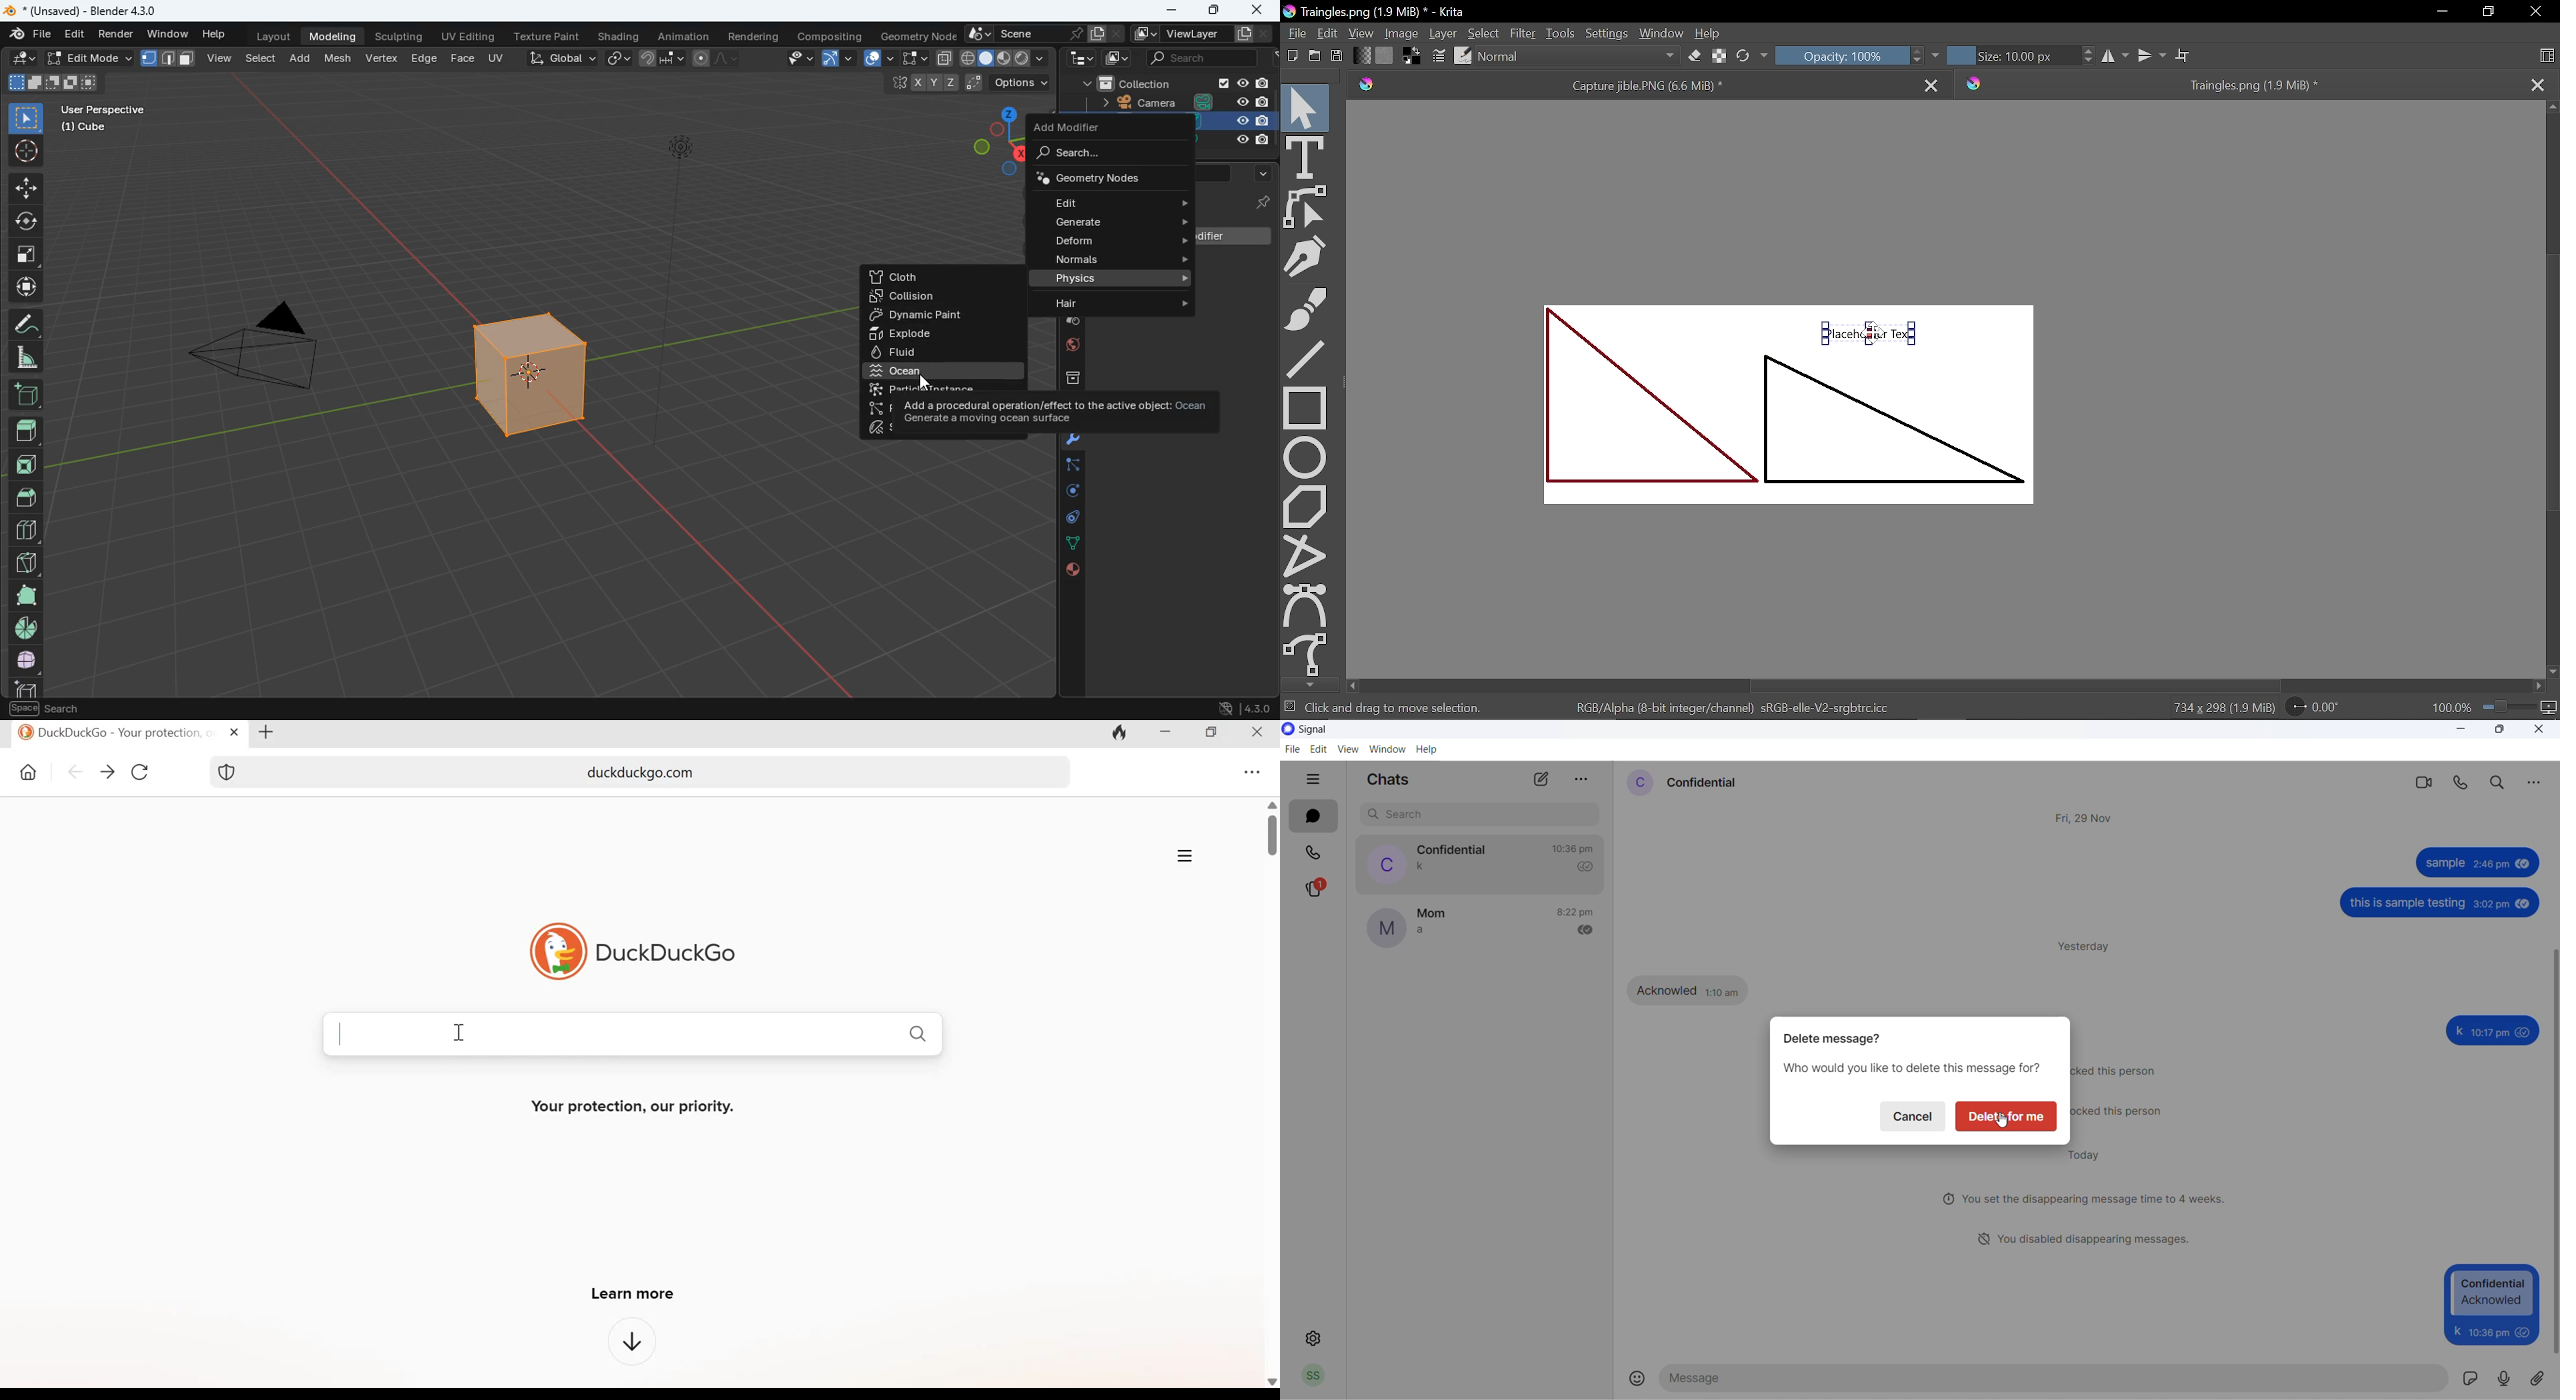 The height and width of the screenshot is (1400, 2576). I want to click on fullscreen, so click(27, 252).